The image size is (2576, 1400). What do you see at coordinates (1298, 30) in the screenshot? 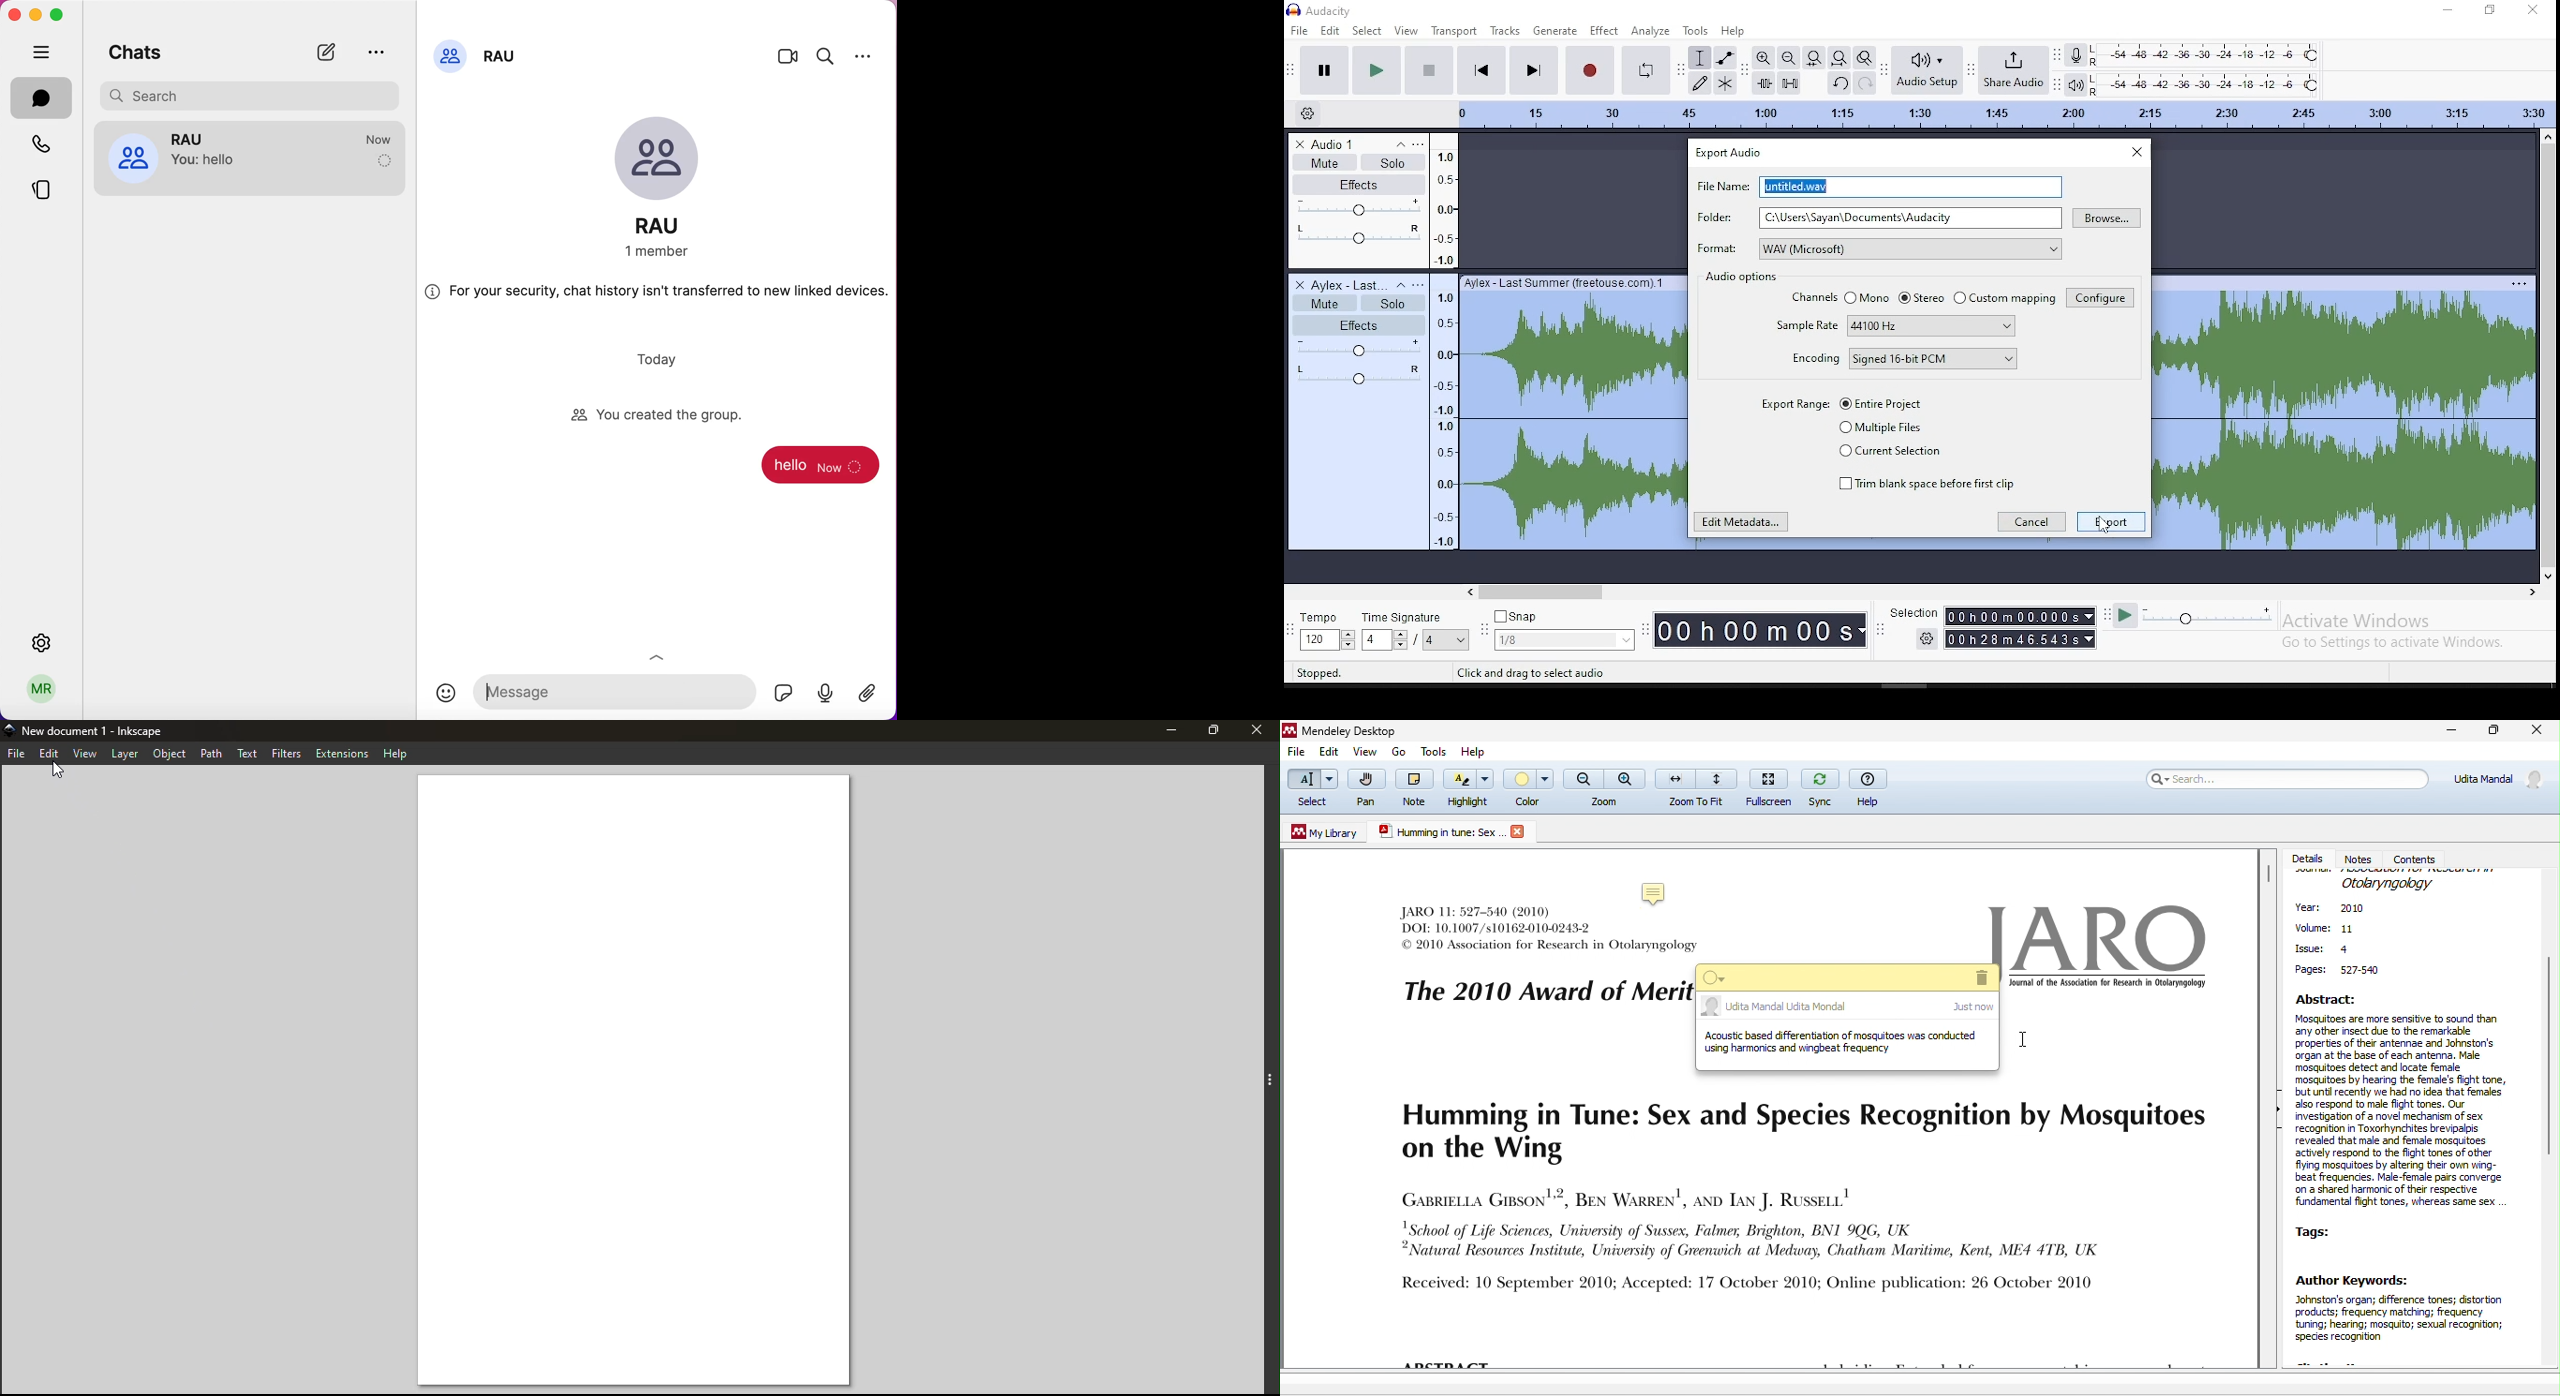
I see `file` at bounding box center [1298, 30].